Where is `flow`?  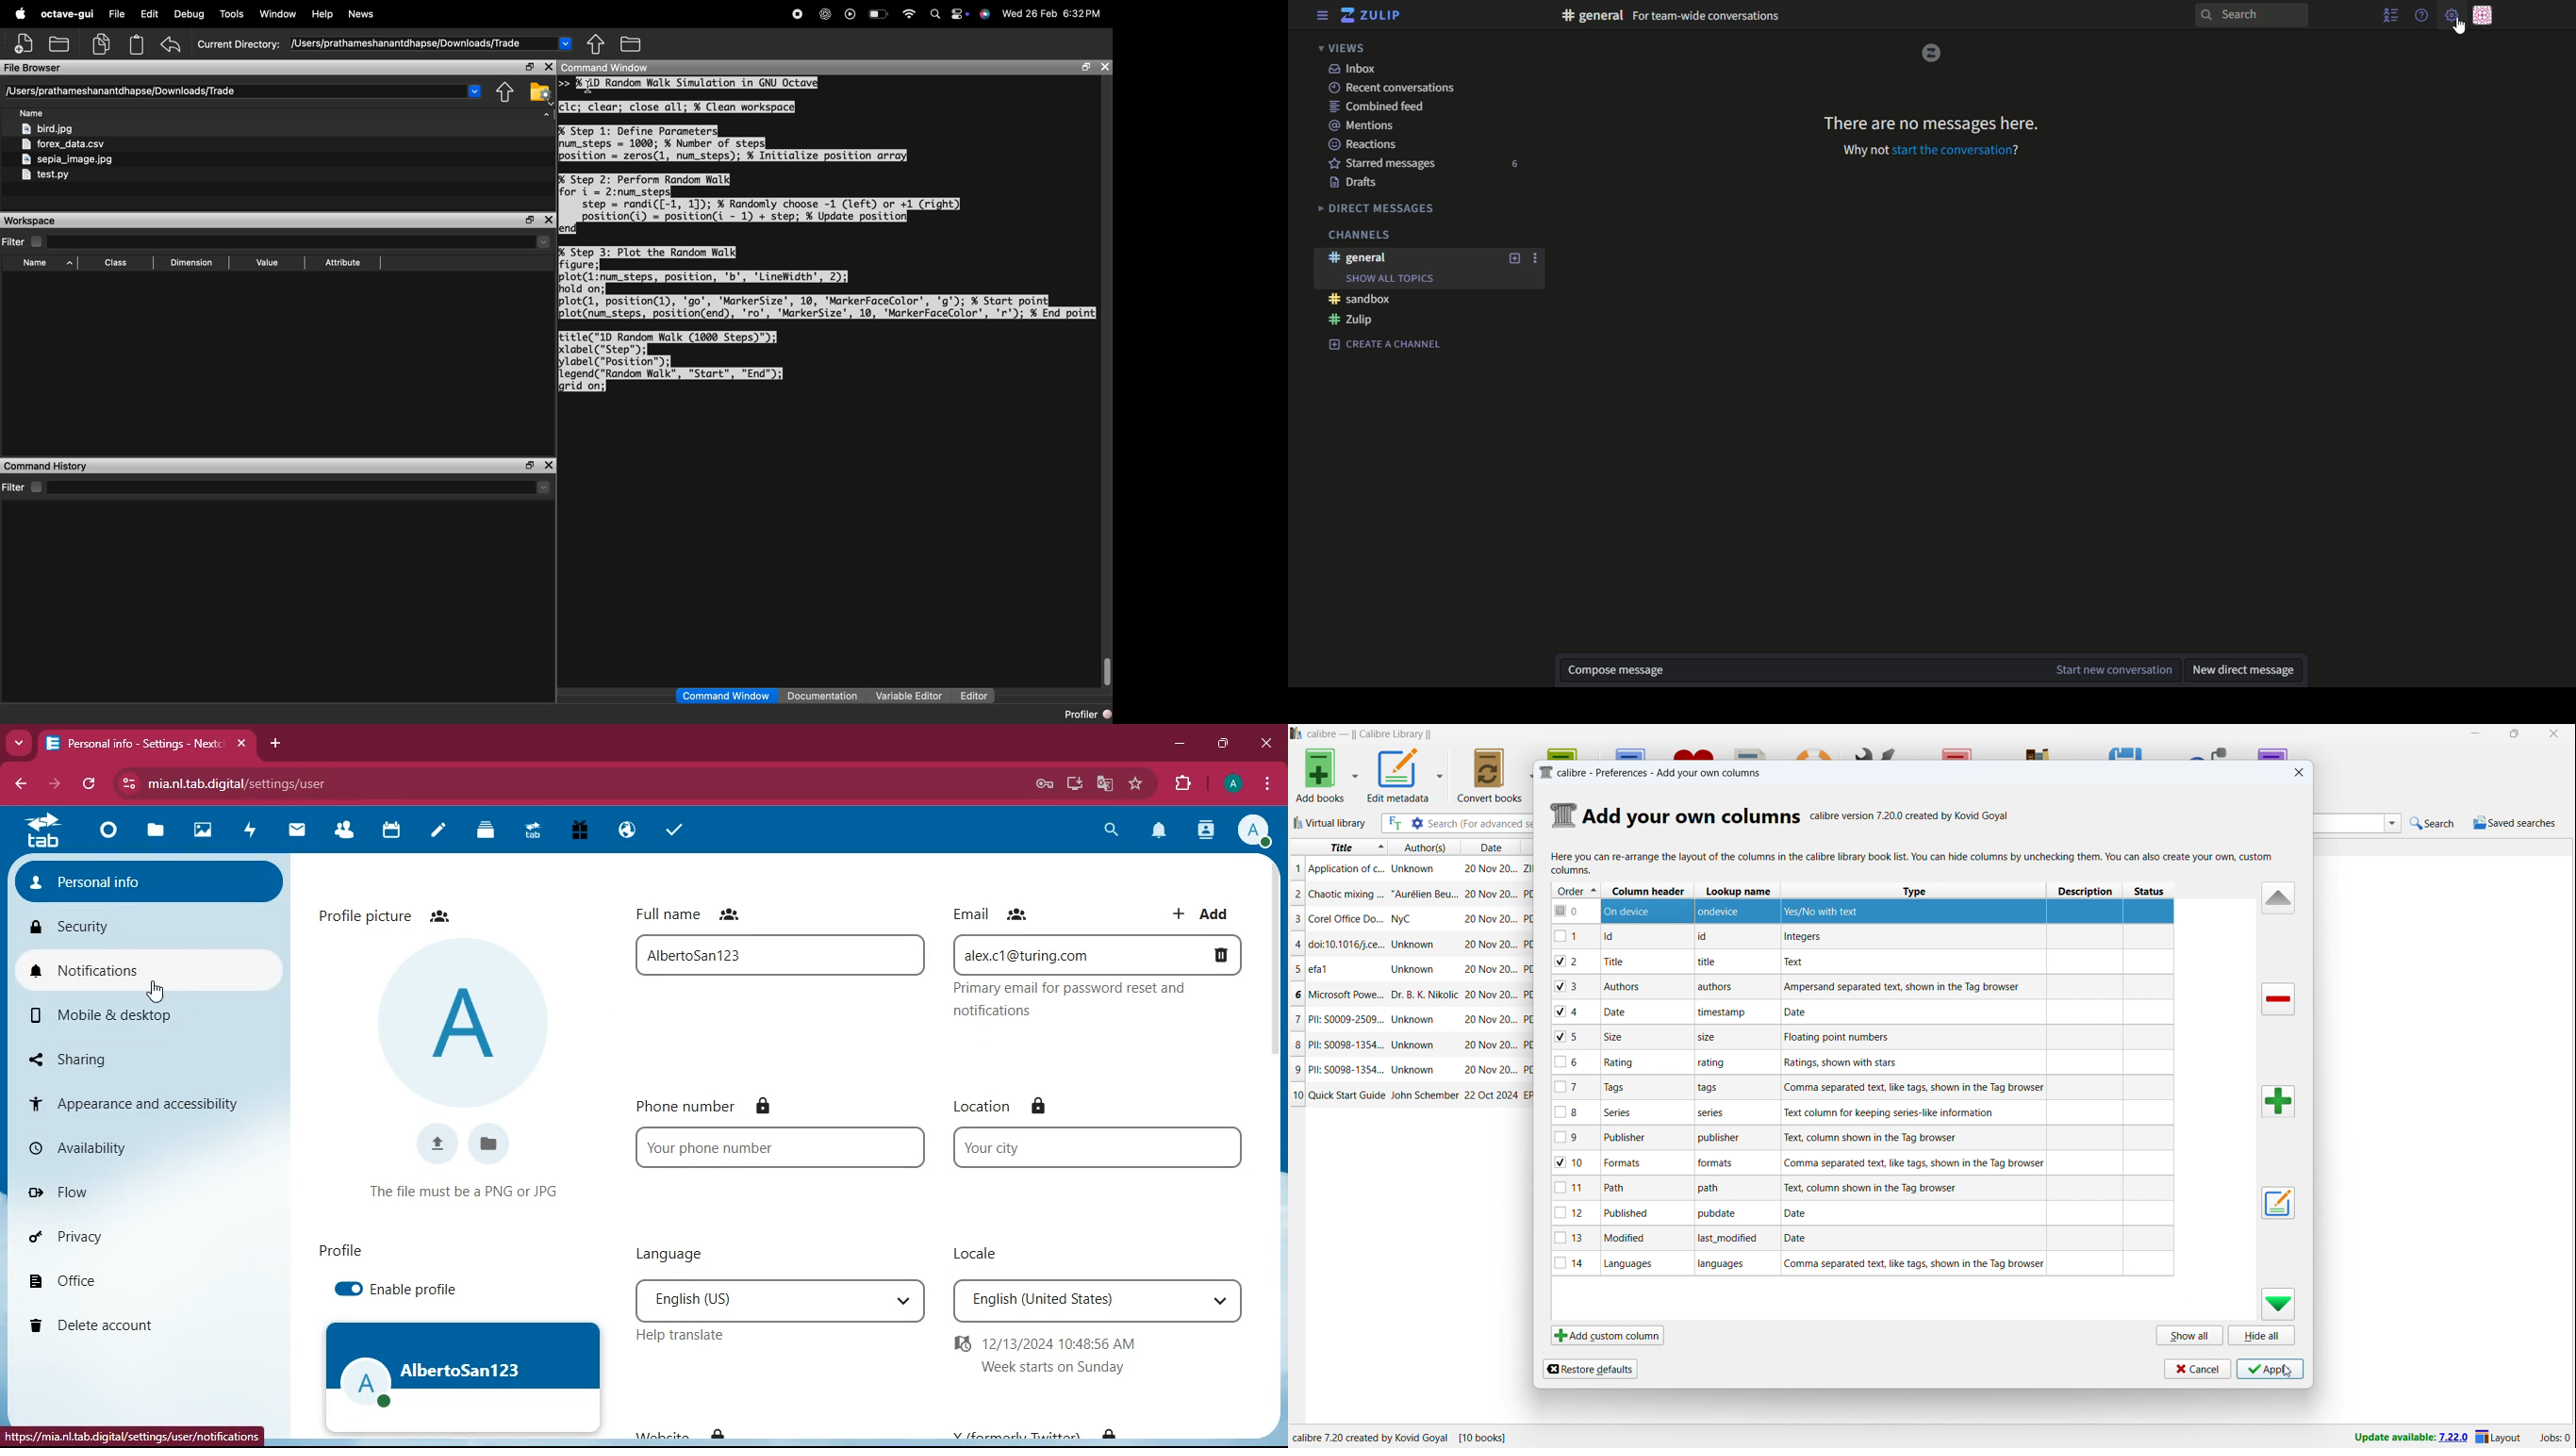
flow is located at coordinates (150, 1193).